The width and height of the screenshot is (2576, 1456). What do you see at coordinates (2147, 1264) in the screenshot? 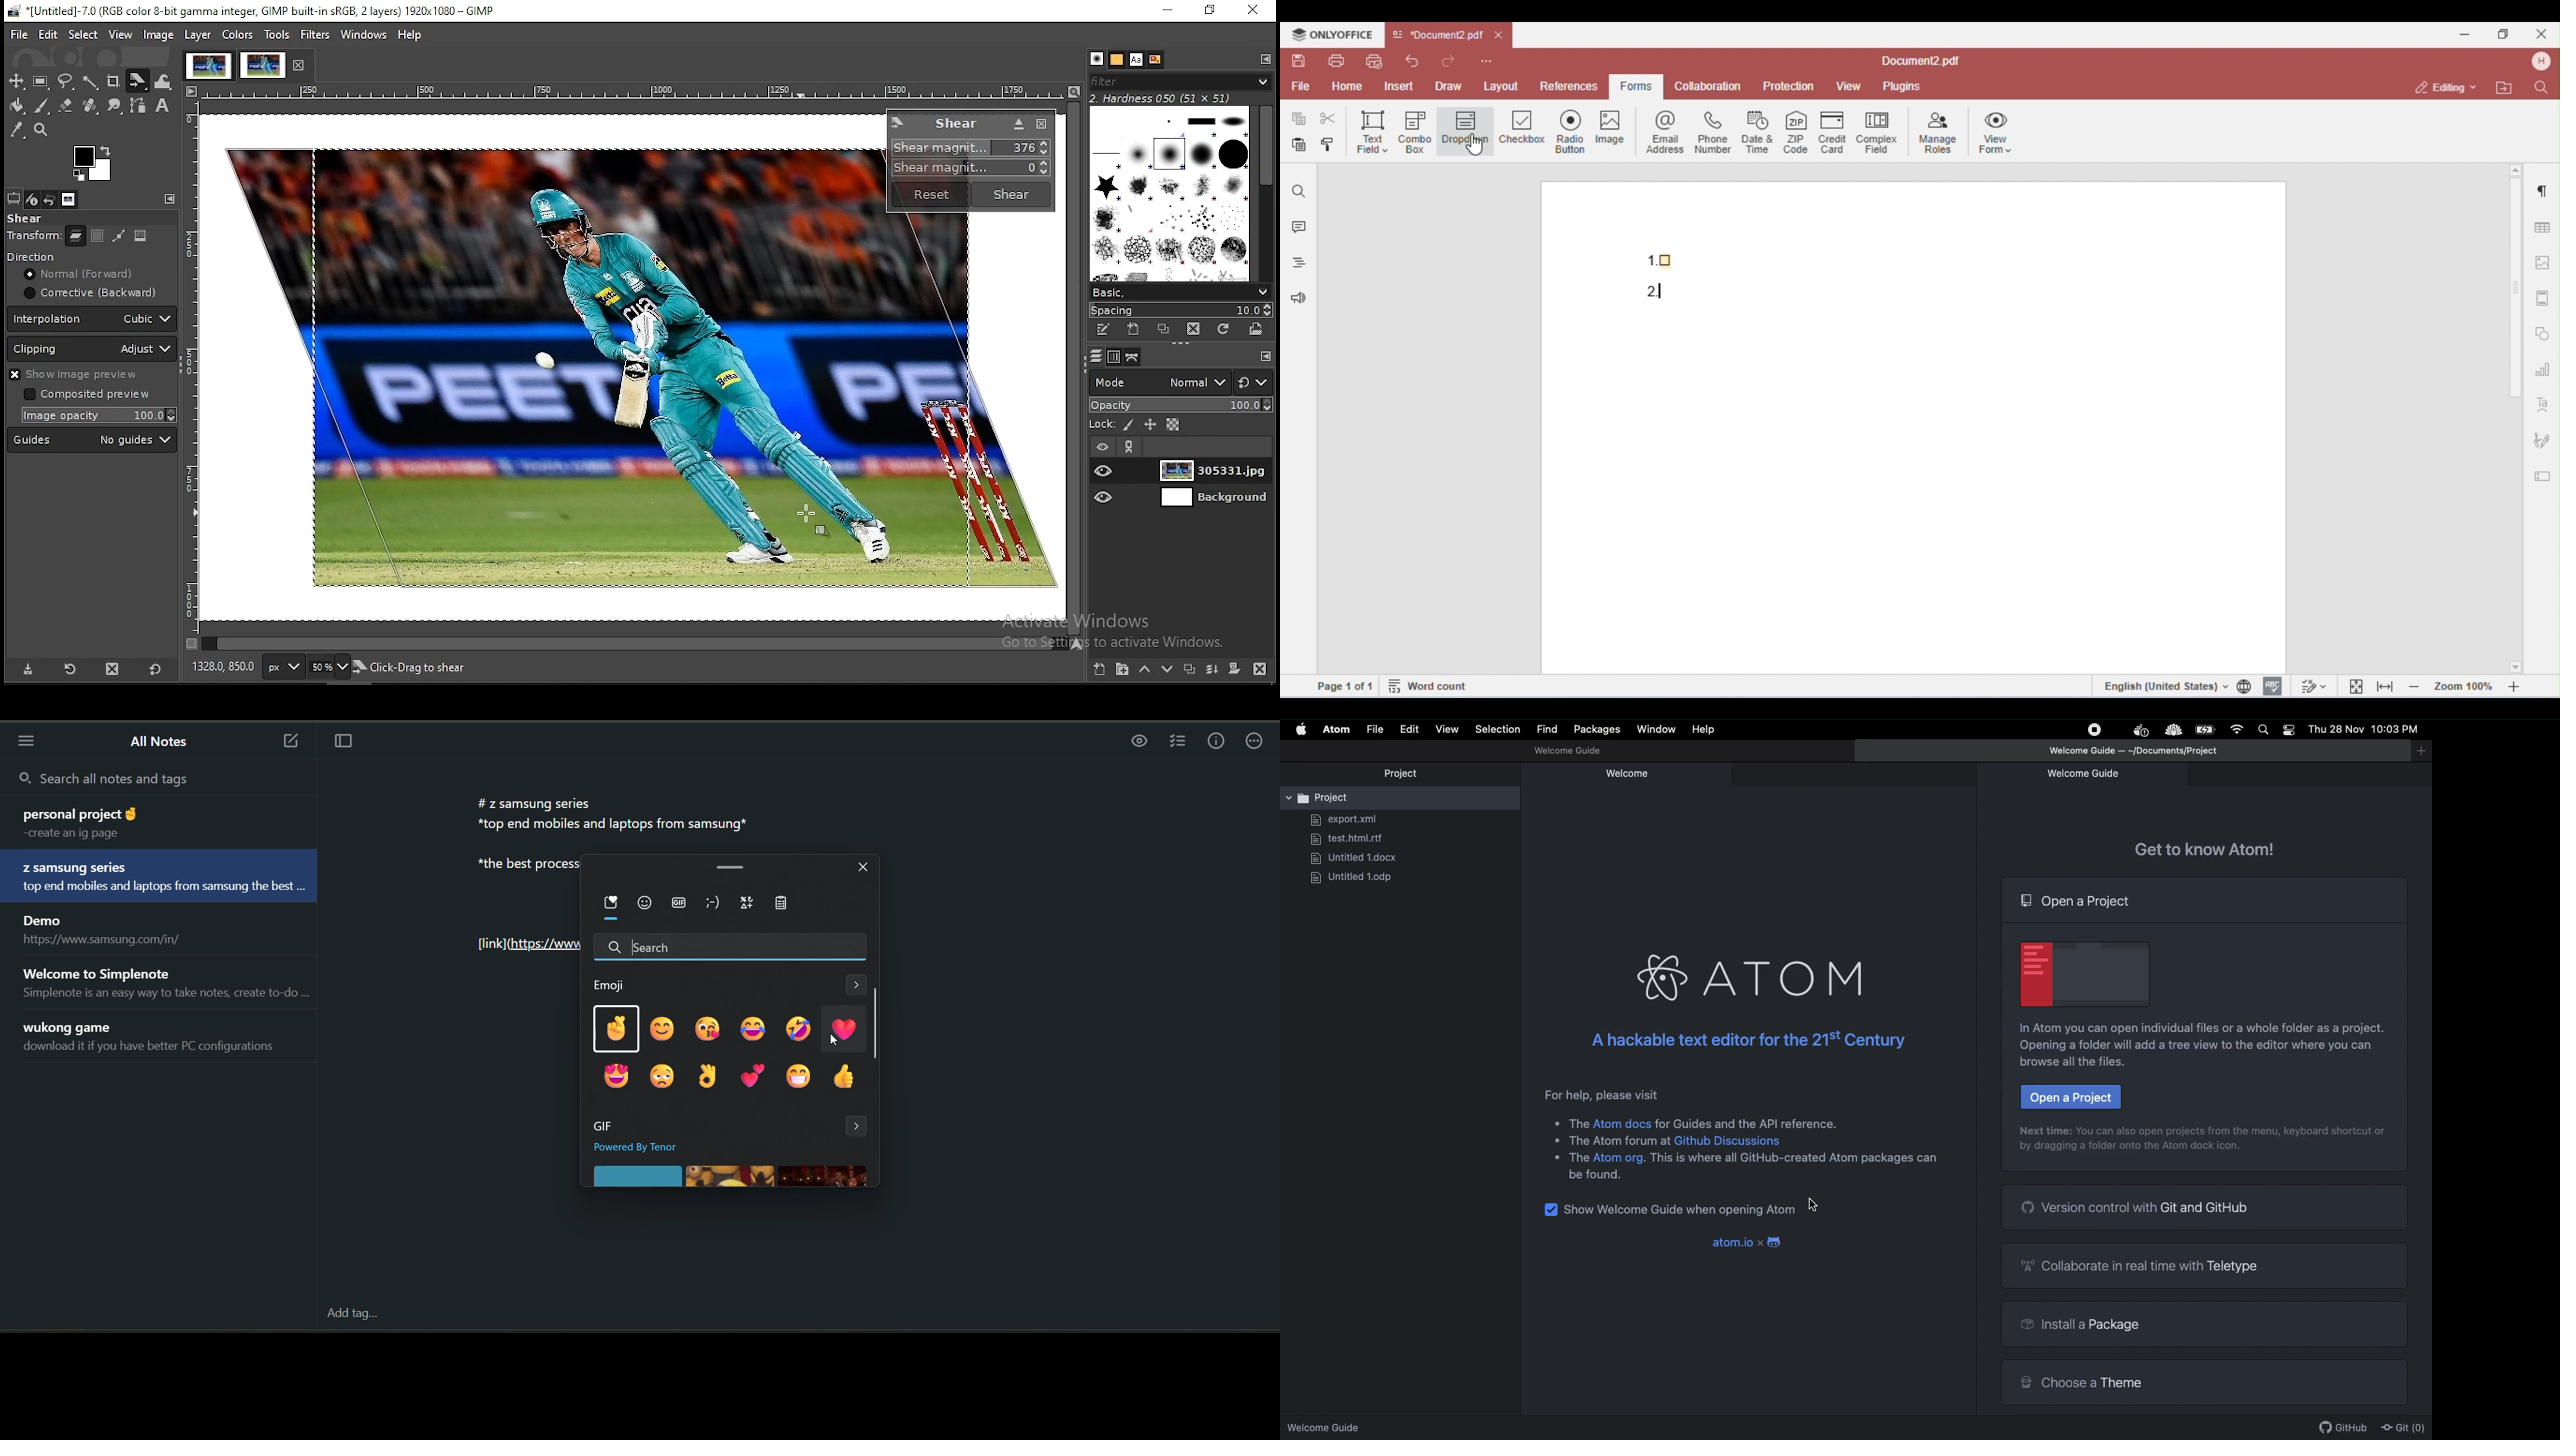
I see `Collaborate in real time with Teletype` at bounding box center [2147, 1264].